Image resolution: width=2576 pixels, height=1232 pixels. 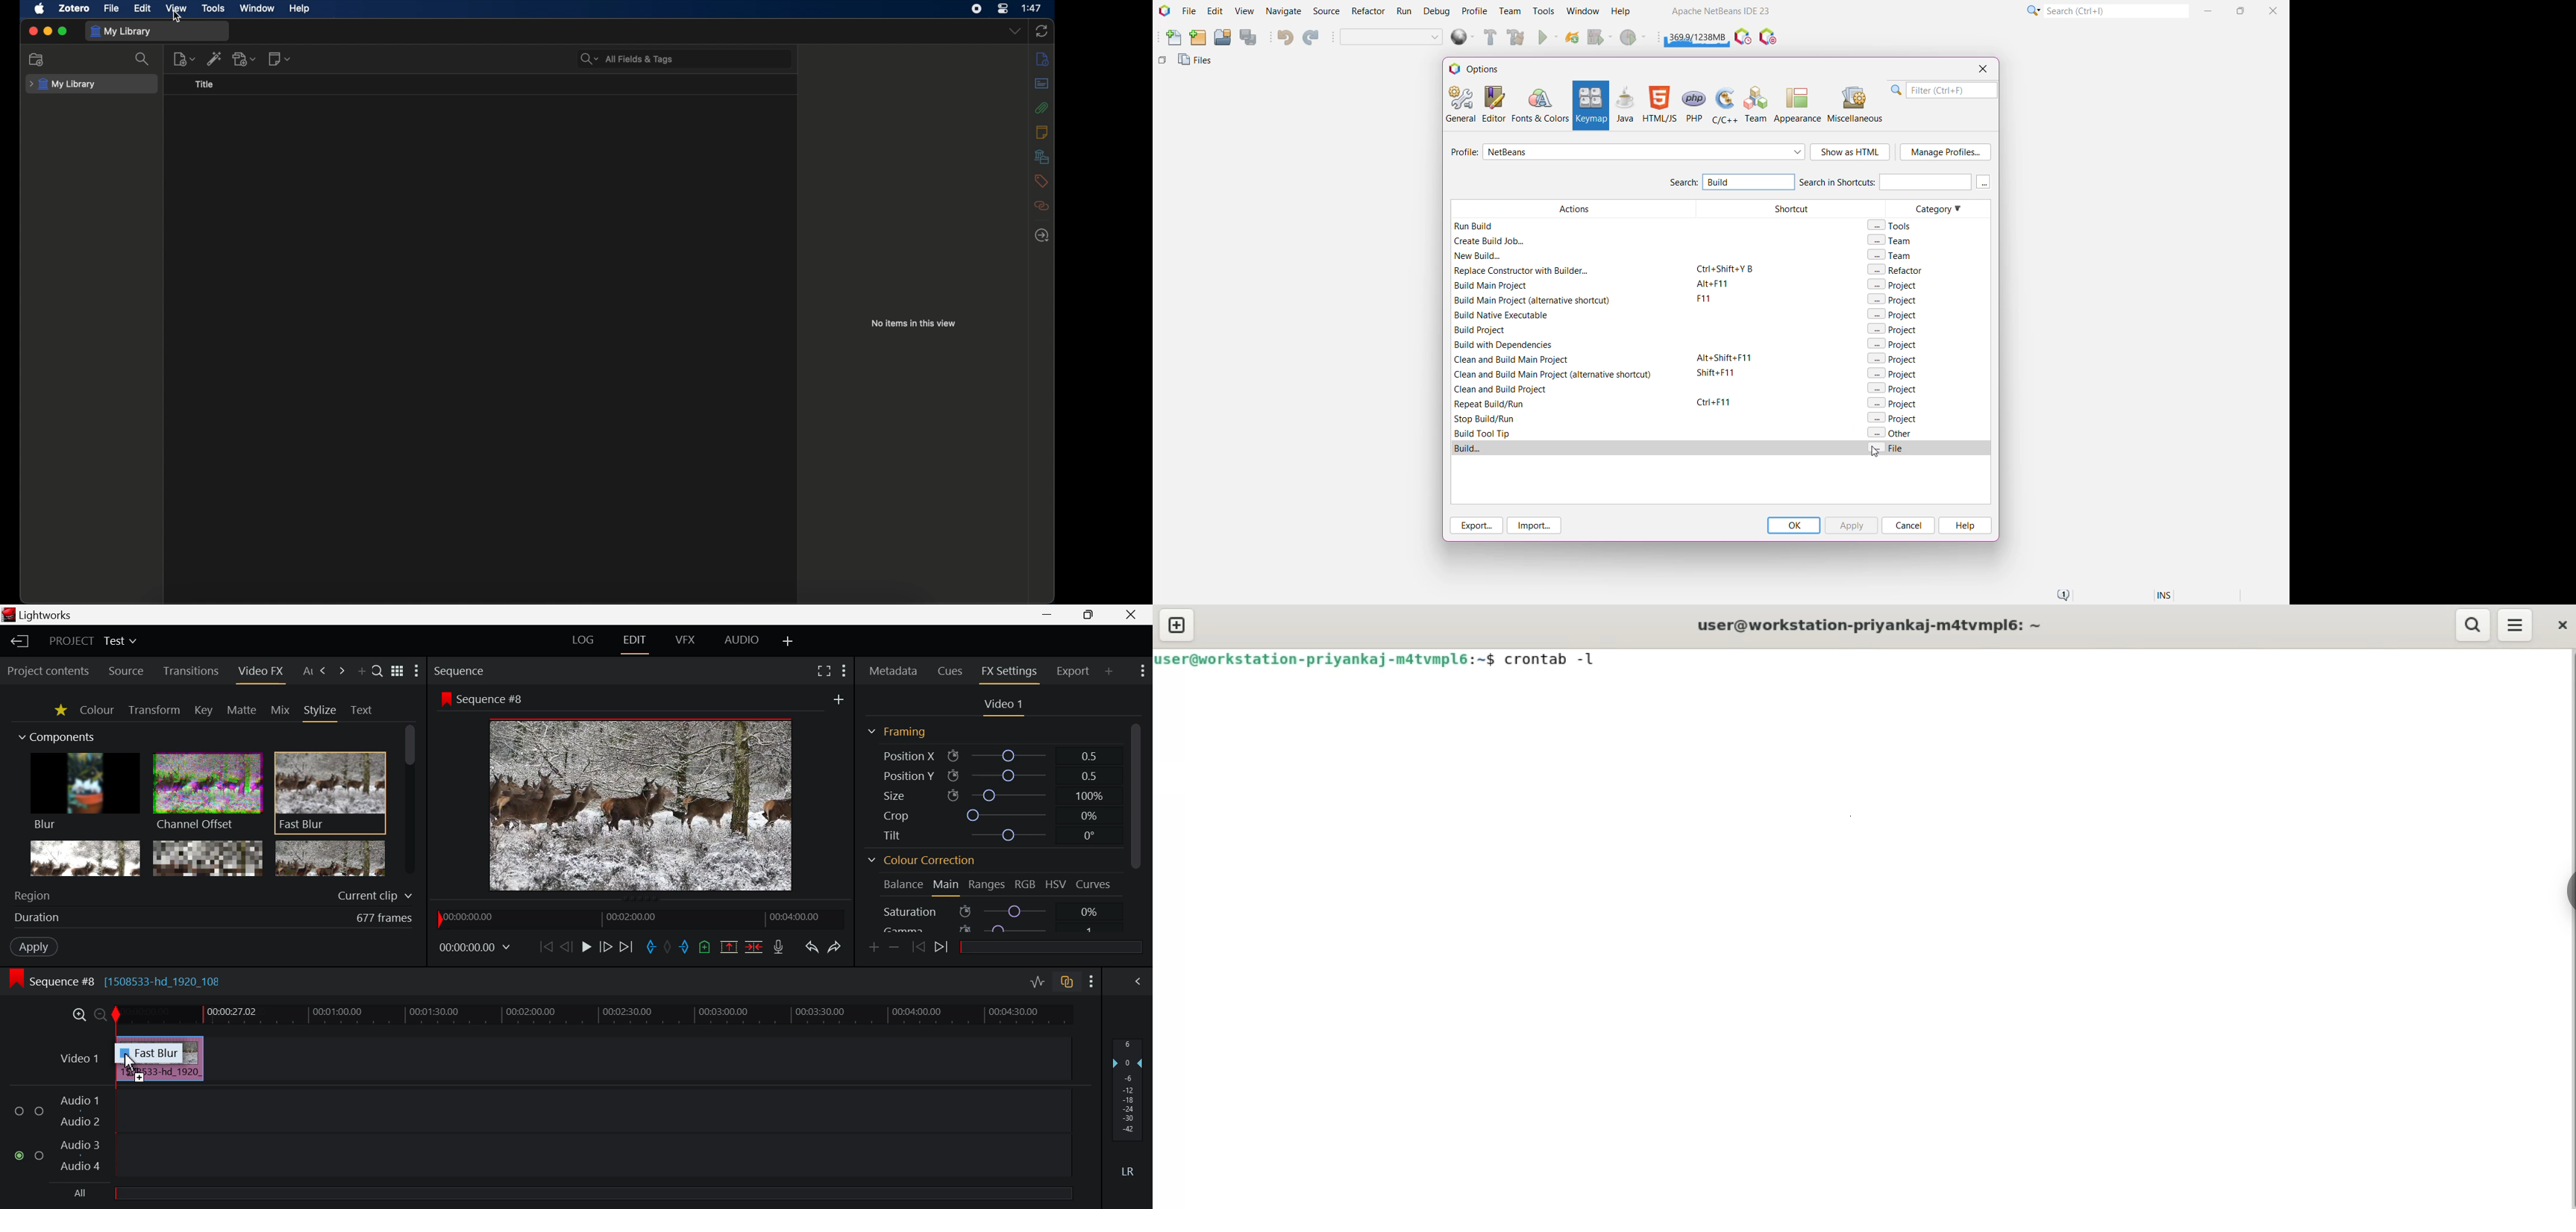 What do you see at coordinates (1435, 12) in the screenshot?
I see `Debug ` at bounding box center [1435, 12].